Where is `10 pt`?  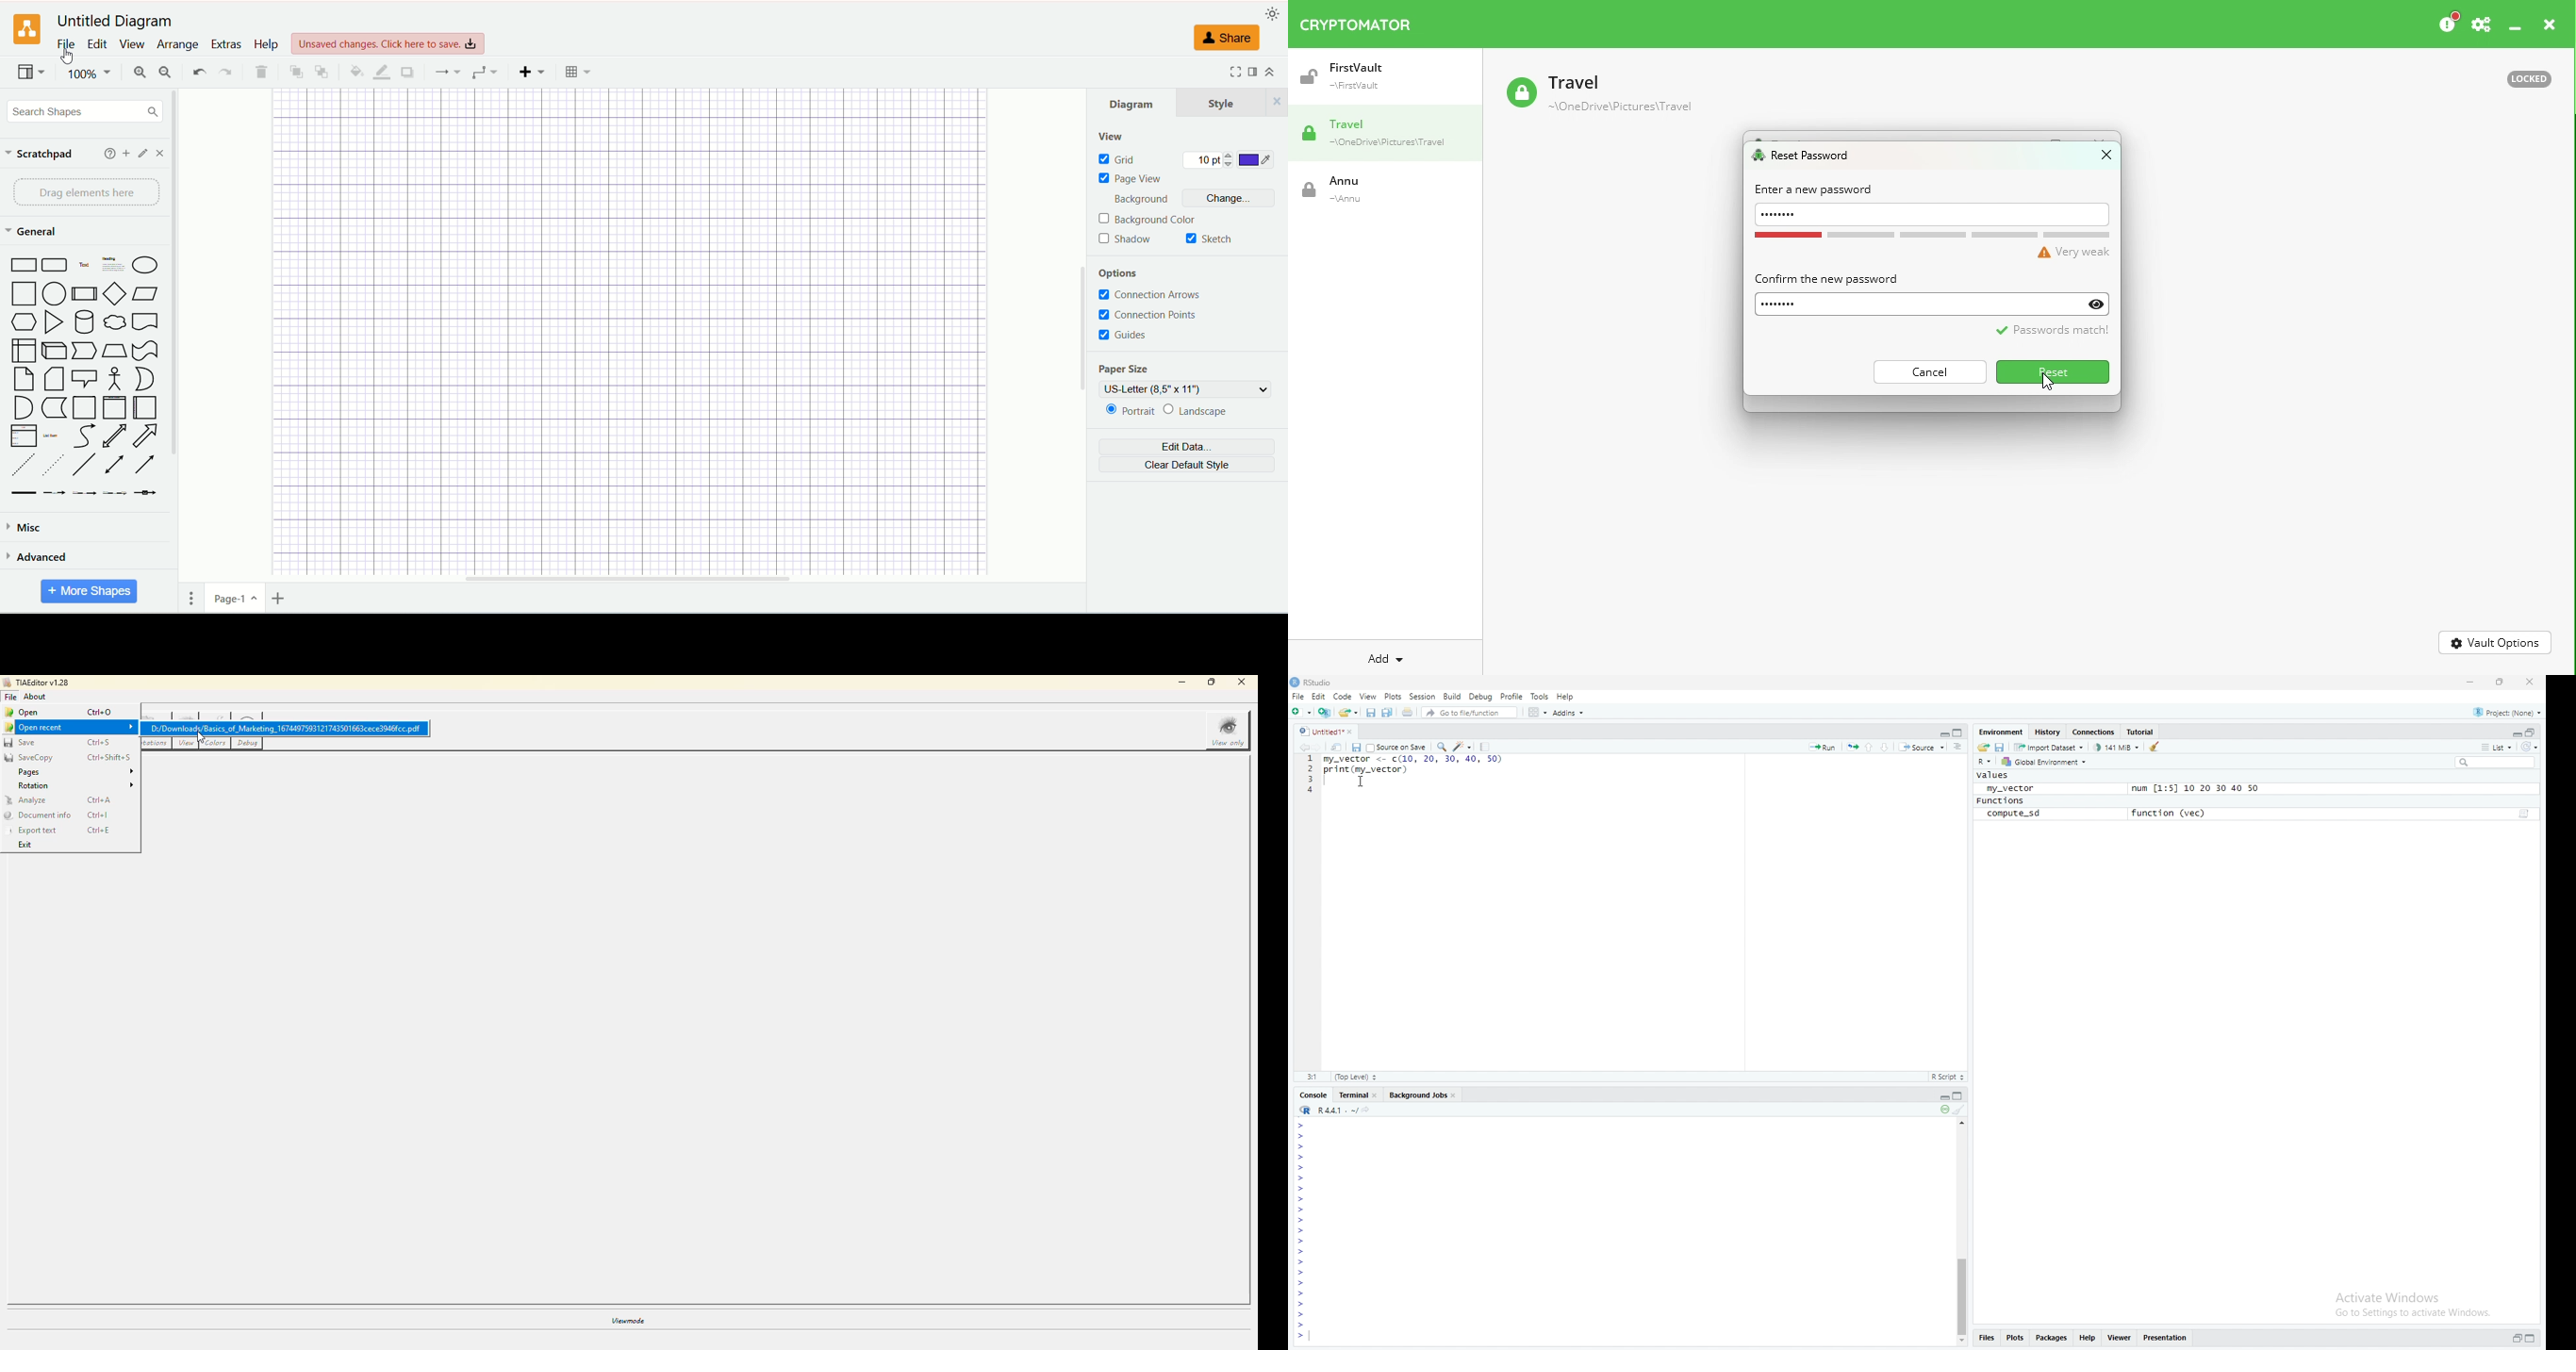
10 pt is located at coordinates (1208, 161).